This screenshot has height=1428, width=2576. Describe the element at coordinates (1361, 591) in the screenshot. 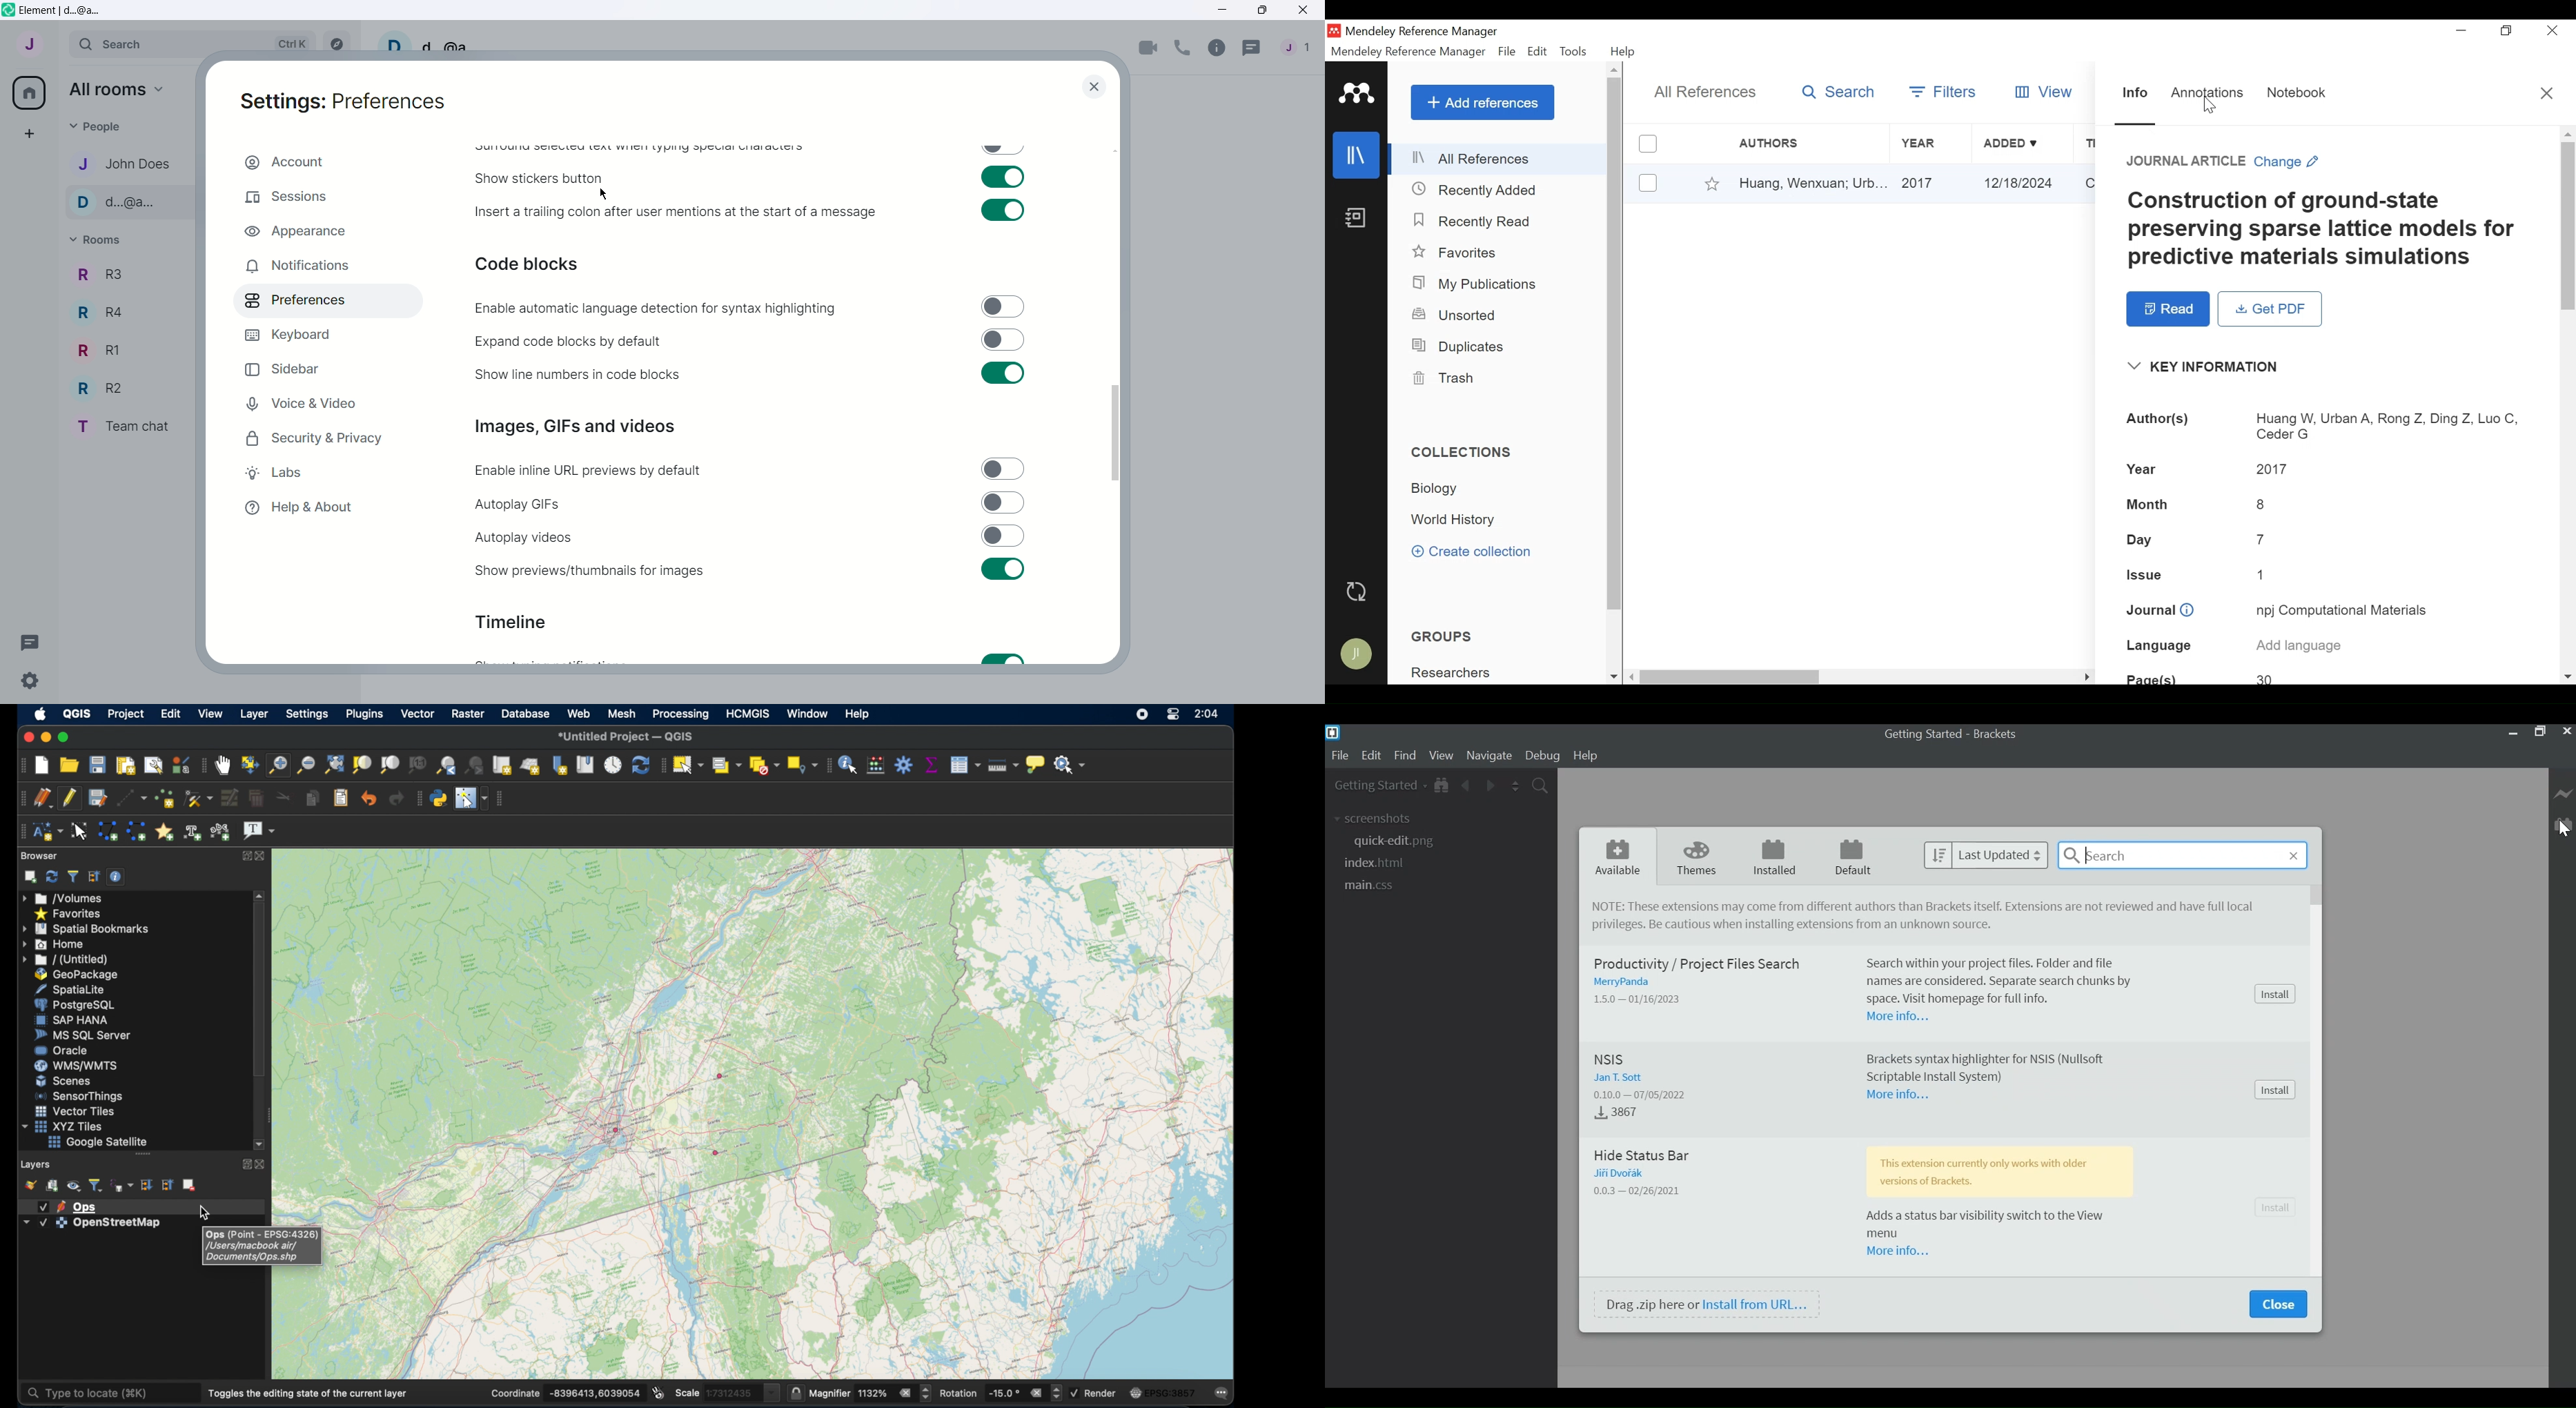

I see `Sync` at that location.